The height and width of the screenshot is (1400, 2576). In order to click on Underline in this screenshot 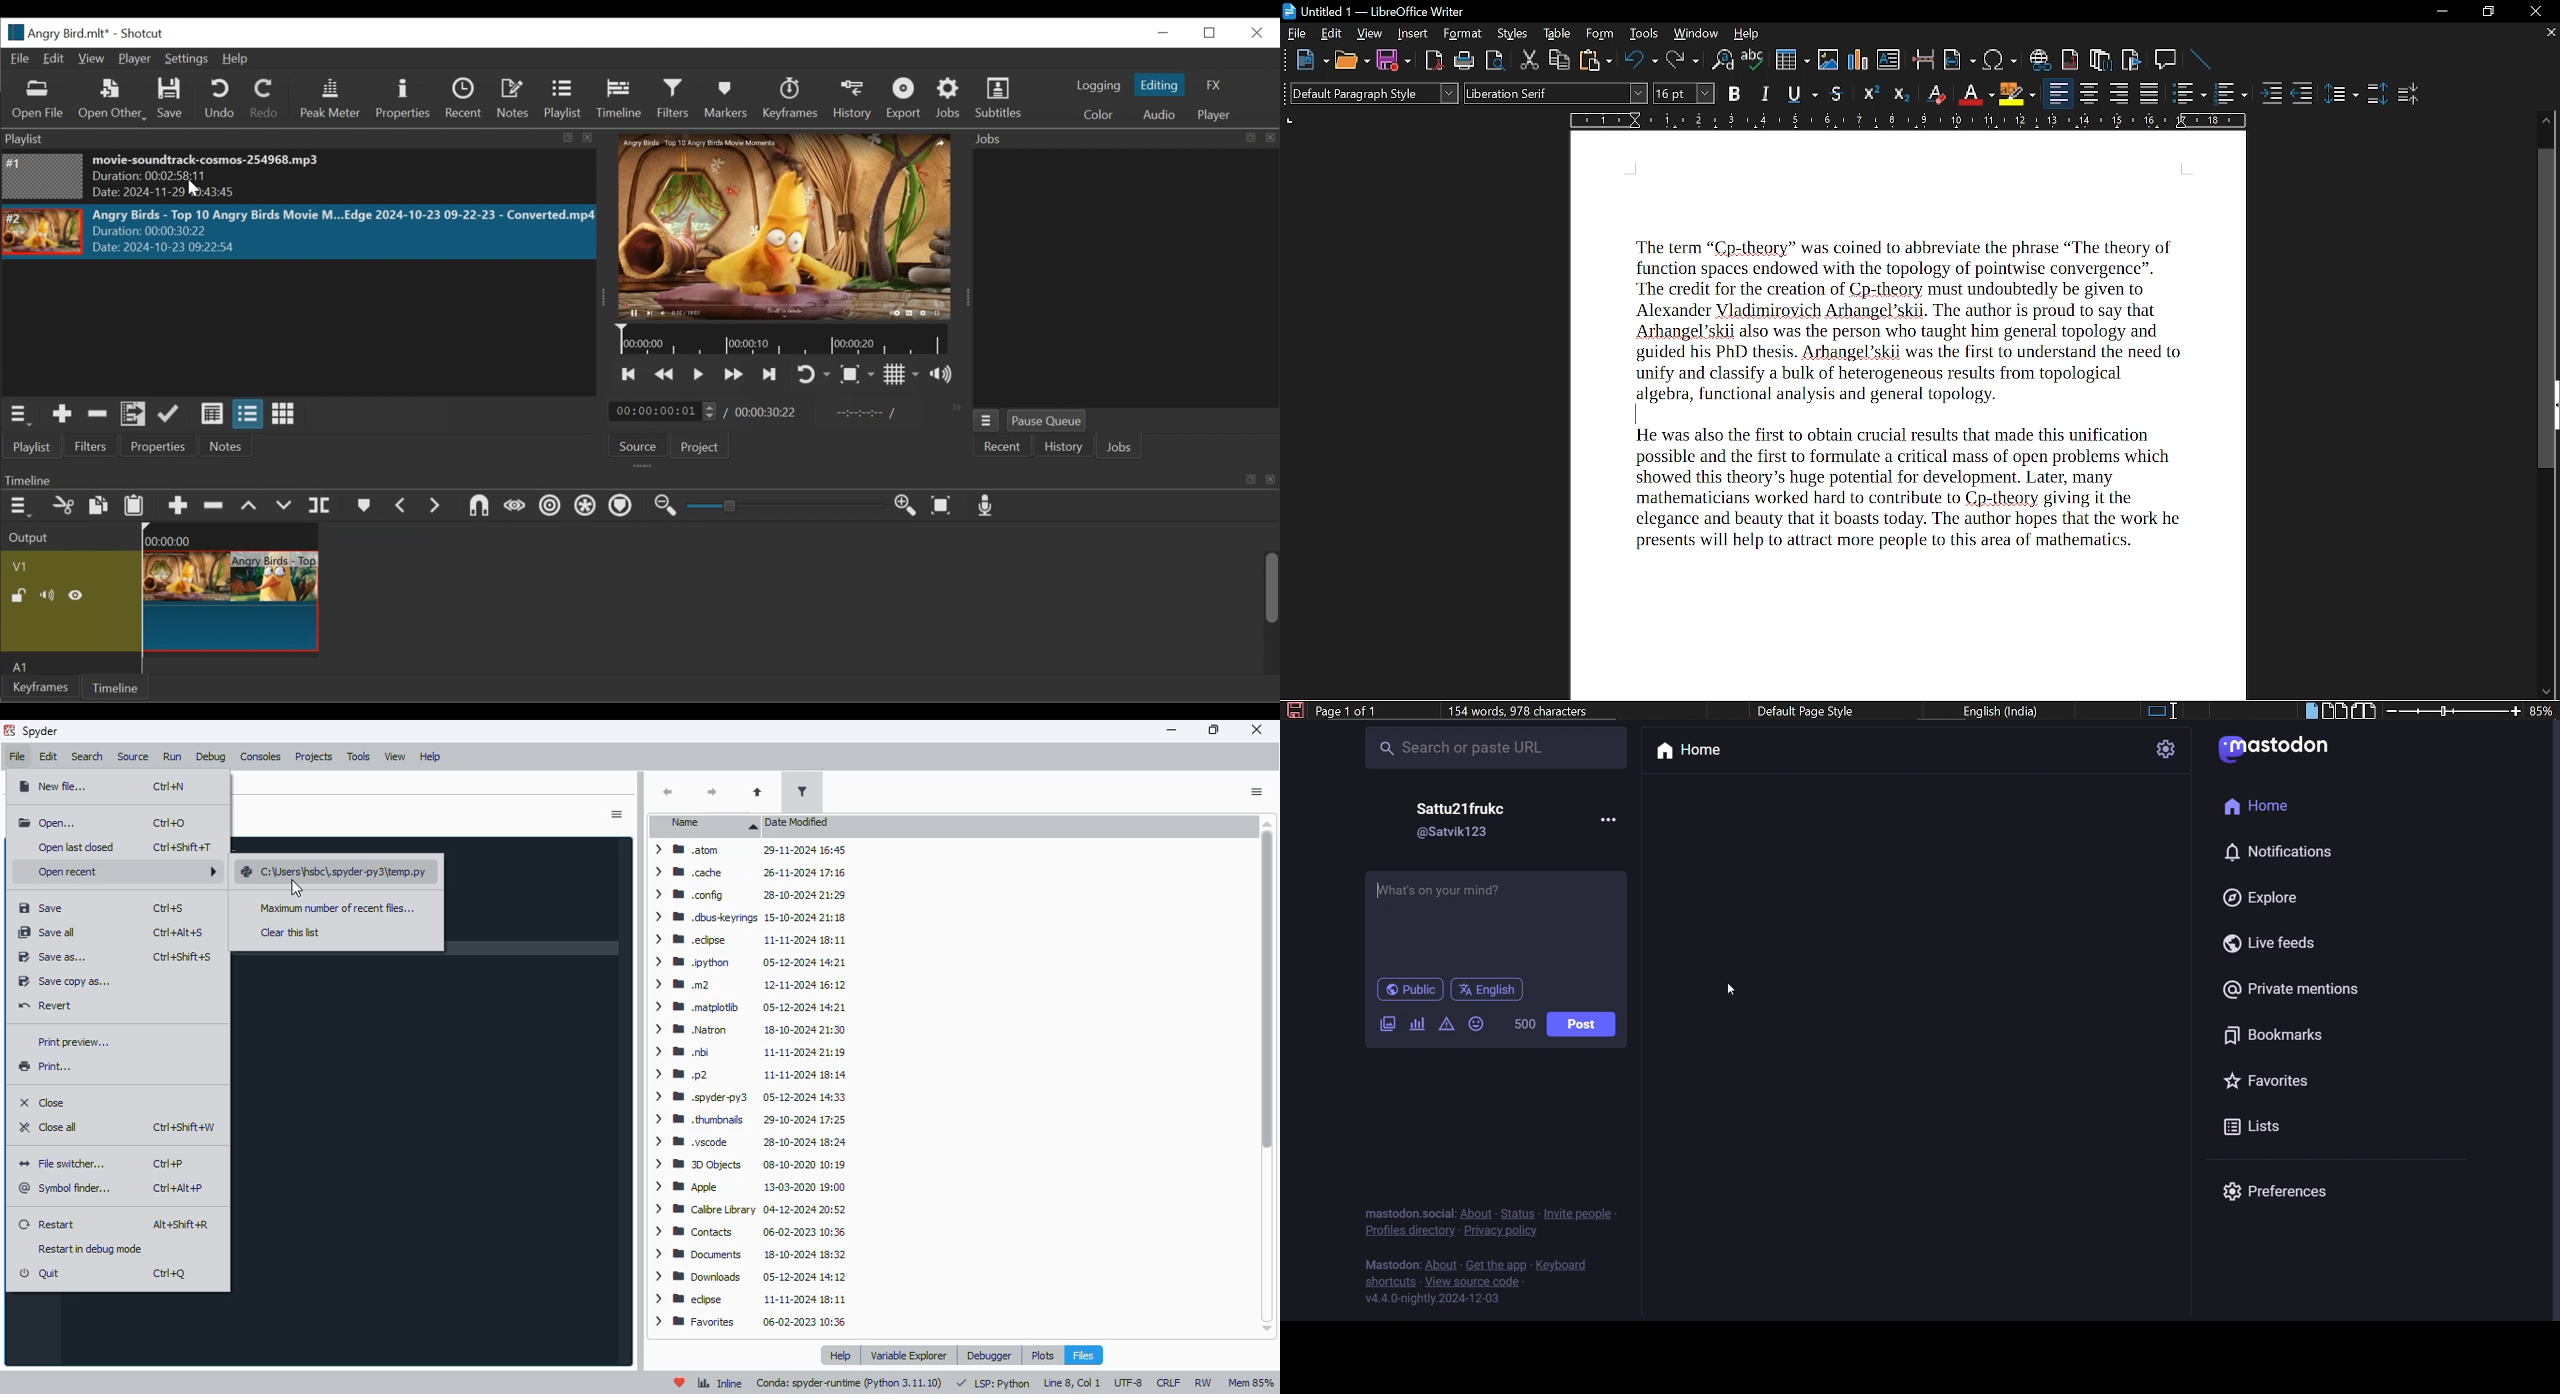, I will do `click(1974, 94)`.